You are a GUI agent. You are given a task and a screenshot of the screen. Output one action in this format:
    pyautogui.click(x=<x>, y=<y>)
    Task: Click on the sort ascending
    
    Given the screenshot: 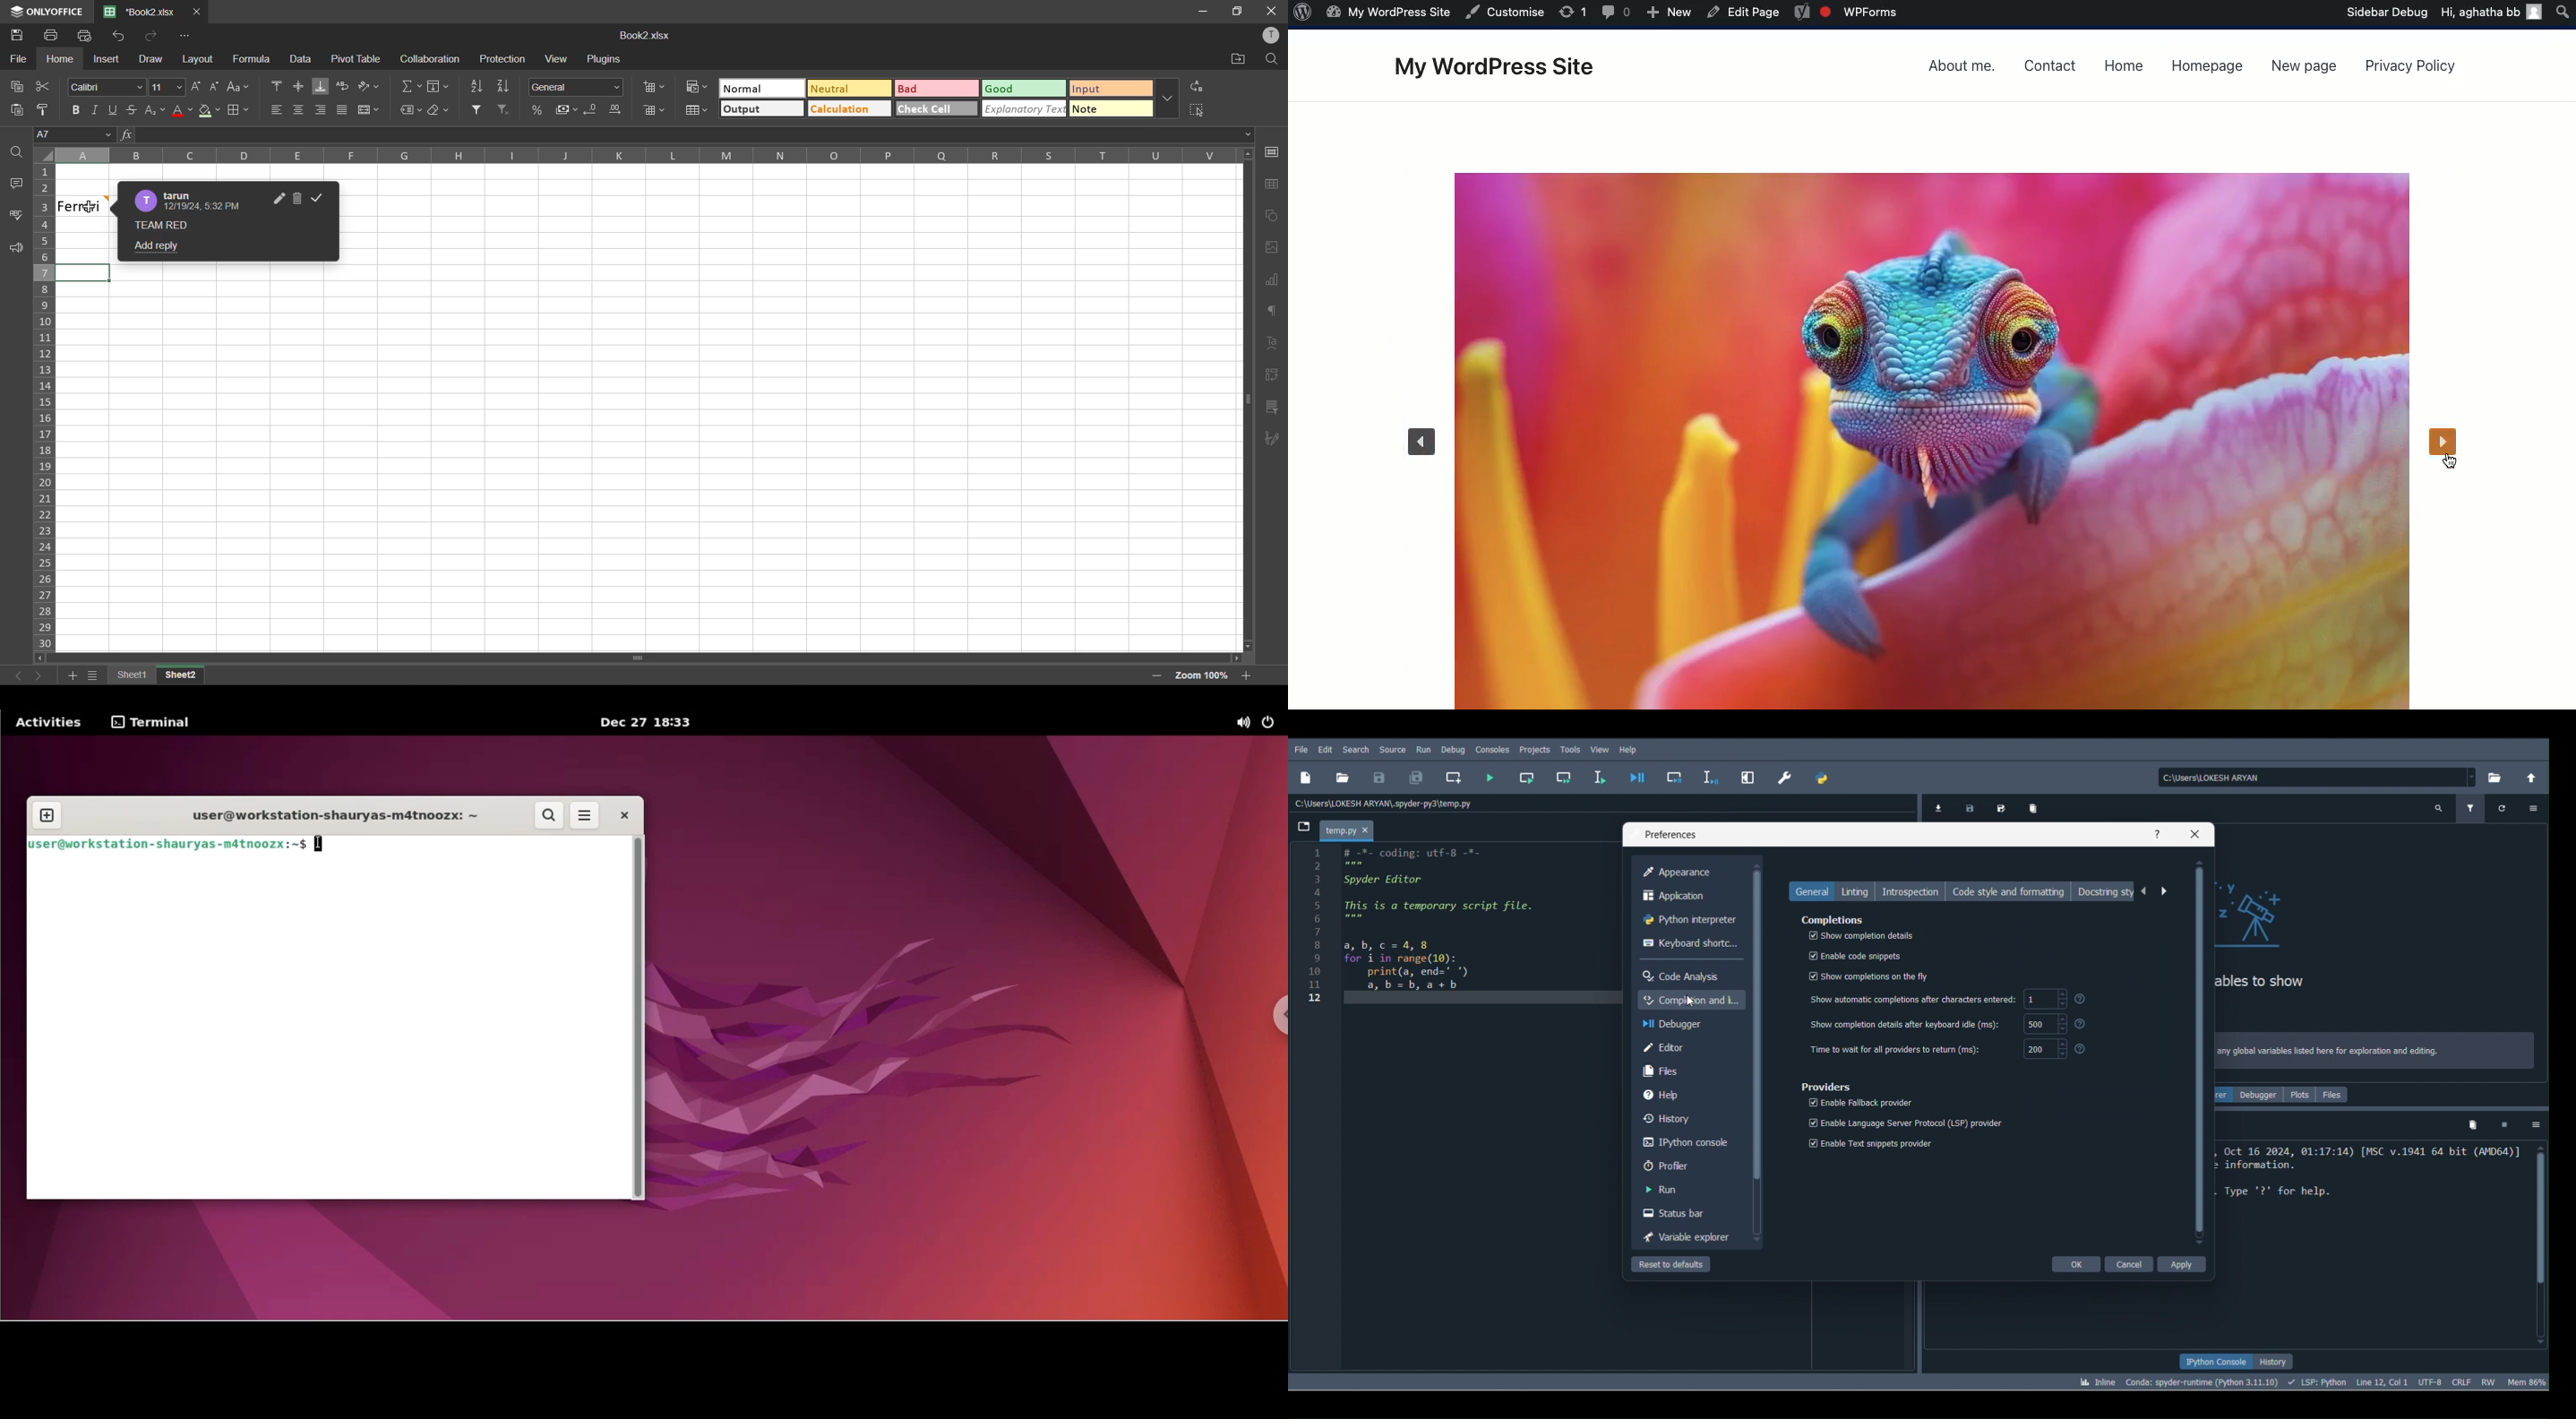 What is the action you would take?
    pyautogui.click(x=476, y=87)
    